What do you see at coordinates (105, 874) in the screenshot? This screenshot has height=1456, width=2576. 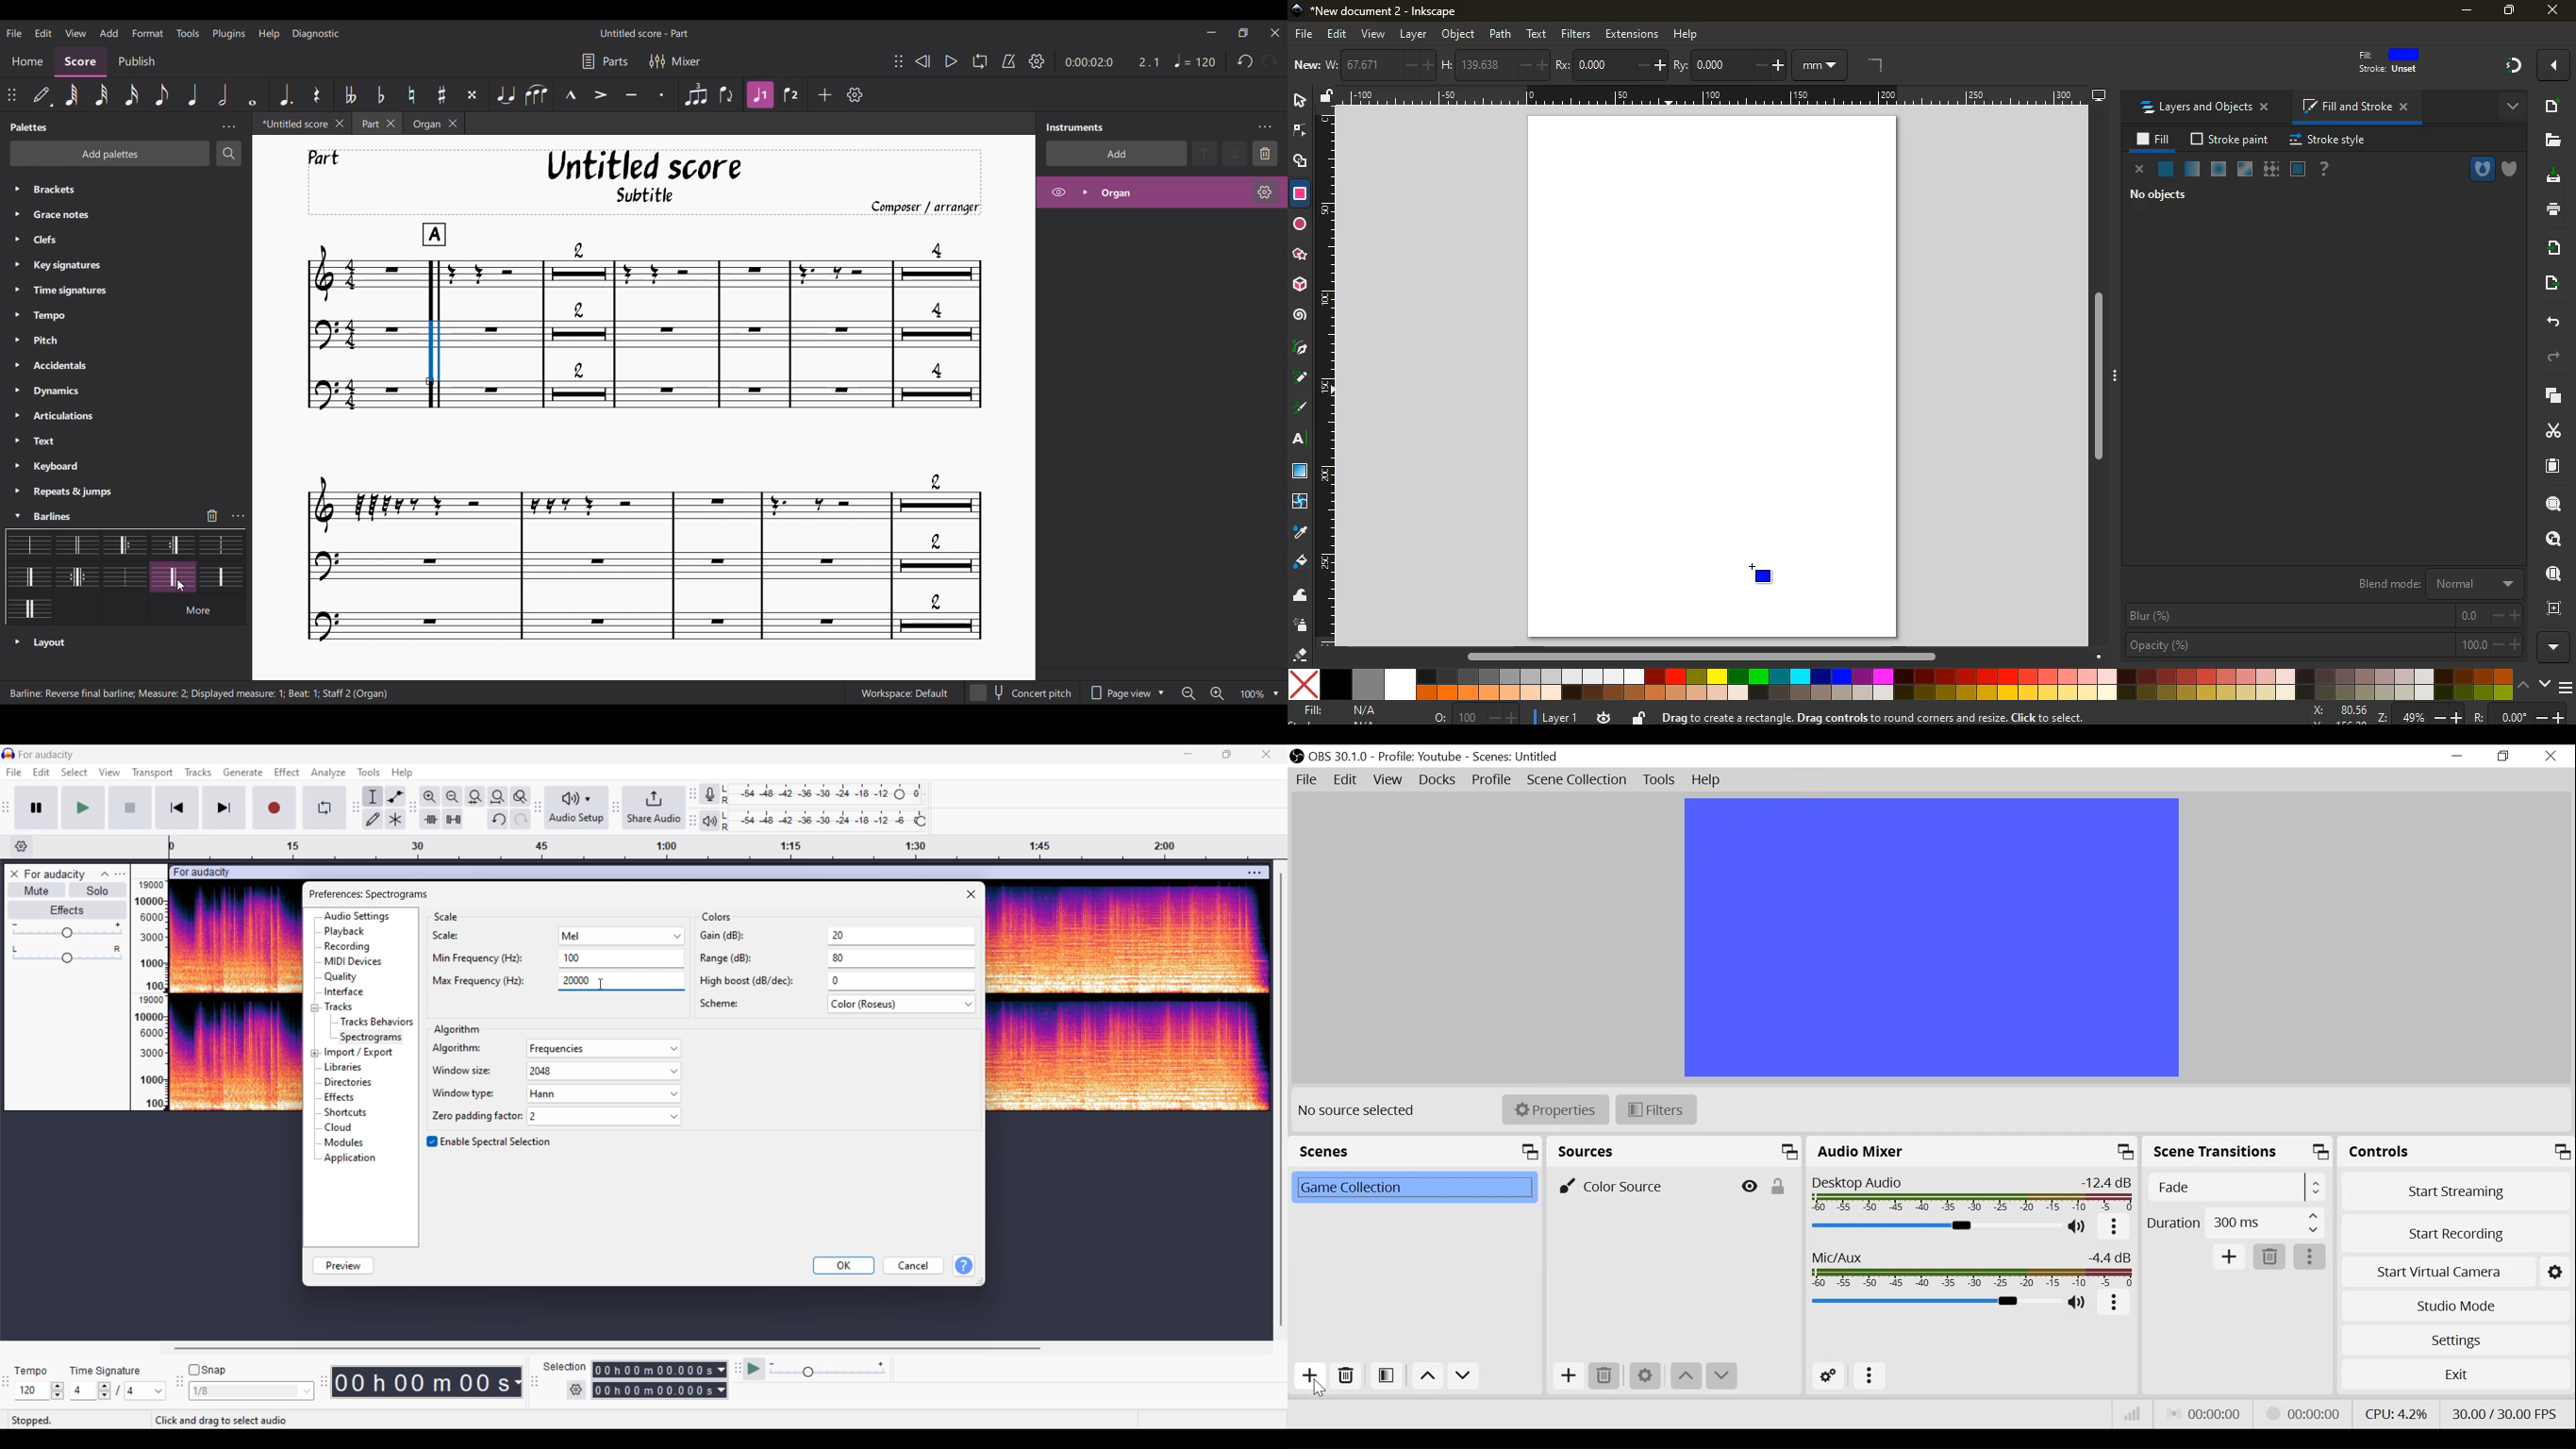 I see `Collapse` at bounding box center [105, 874].